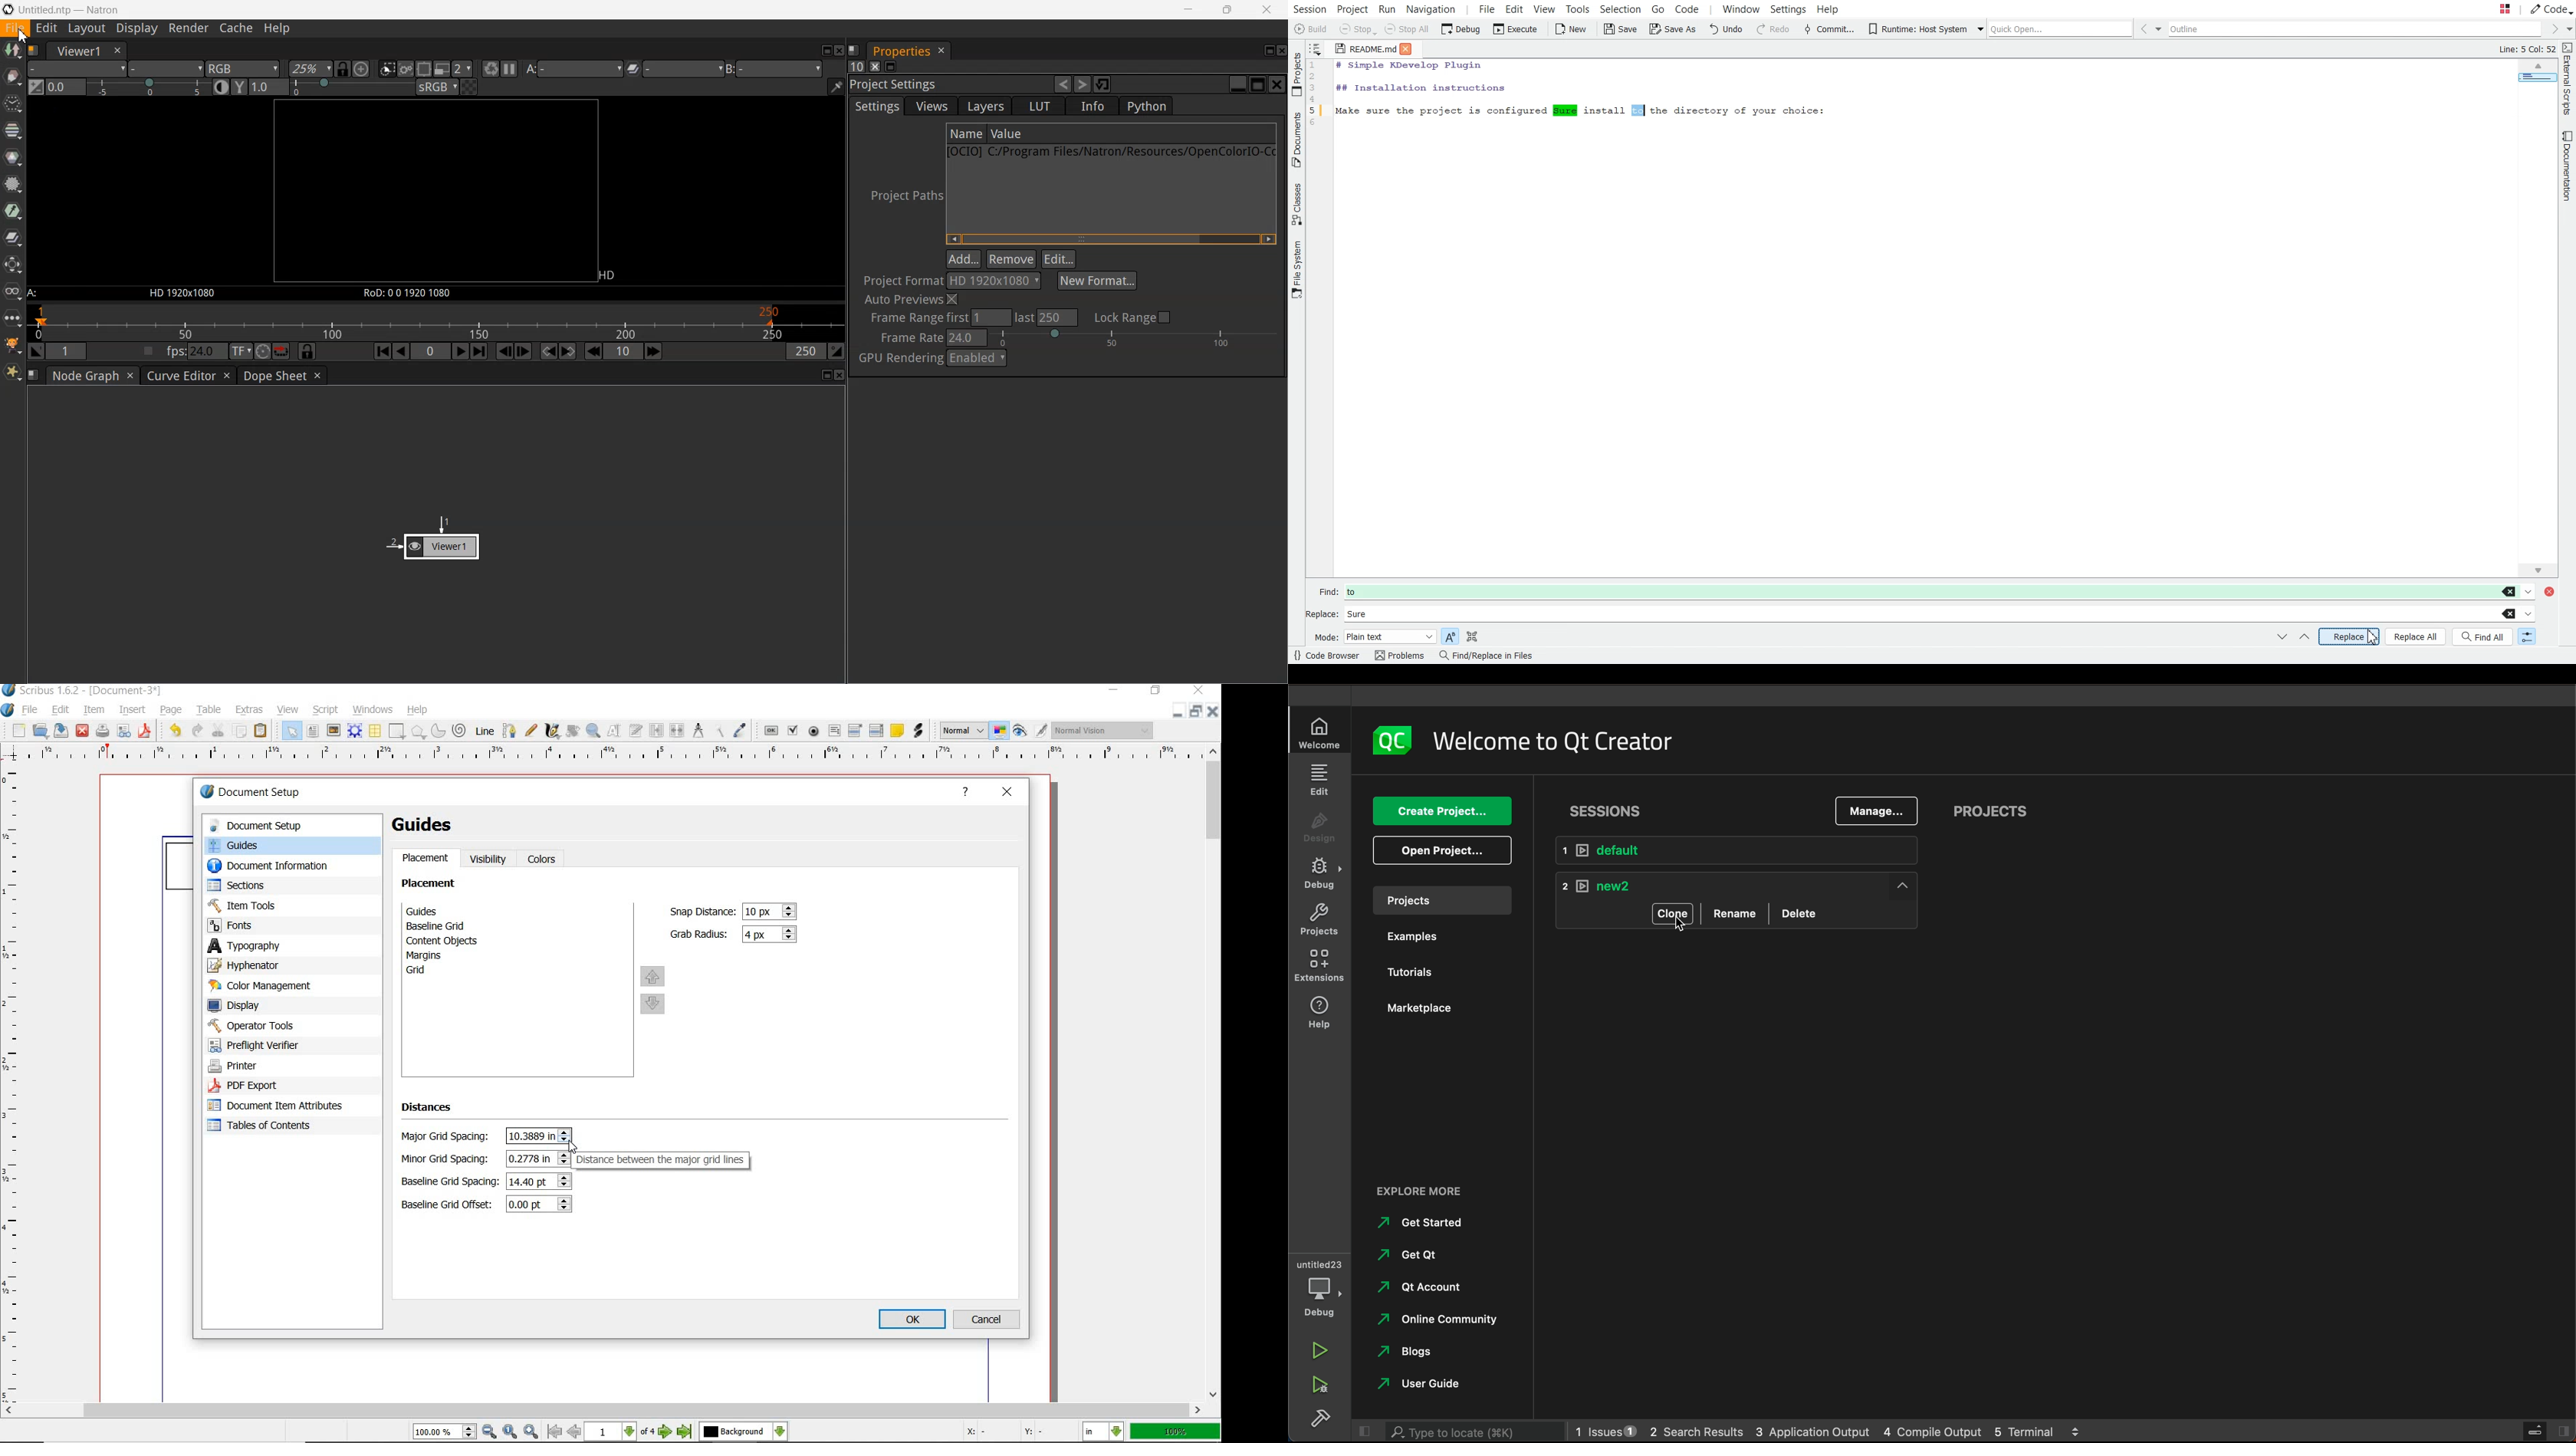 The image size is (2576, 1456). Describe the element at coordinates (283, 867) in the screenshot. I see `document information` at that location.